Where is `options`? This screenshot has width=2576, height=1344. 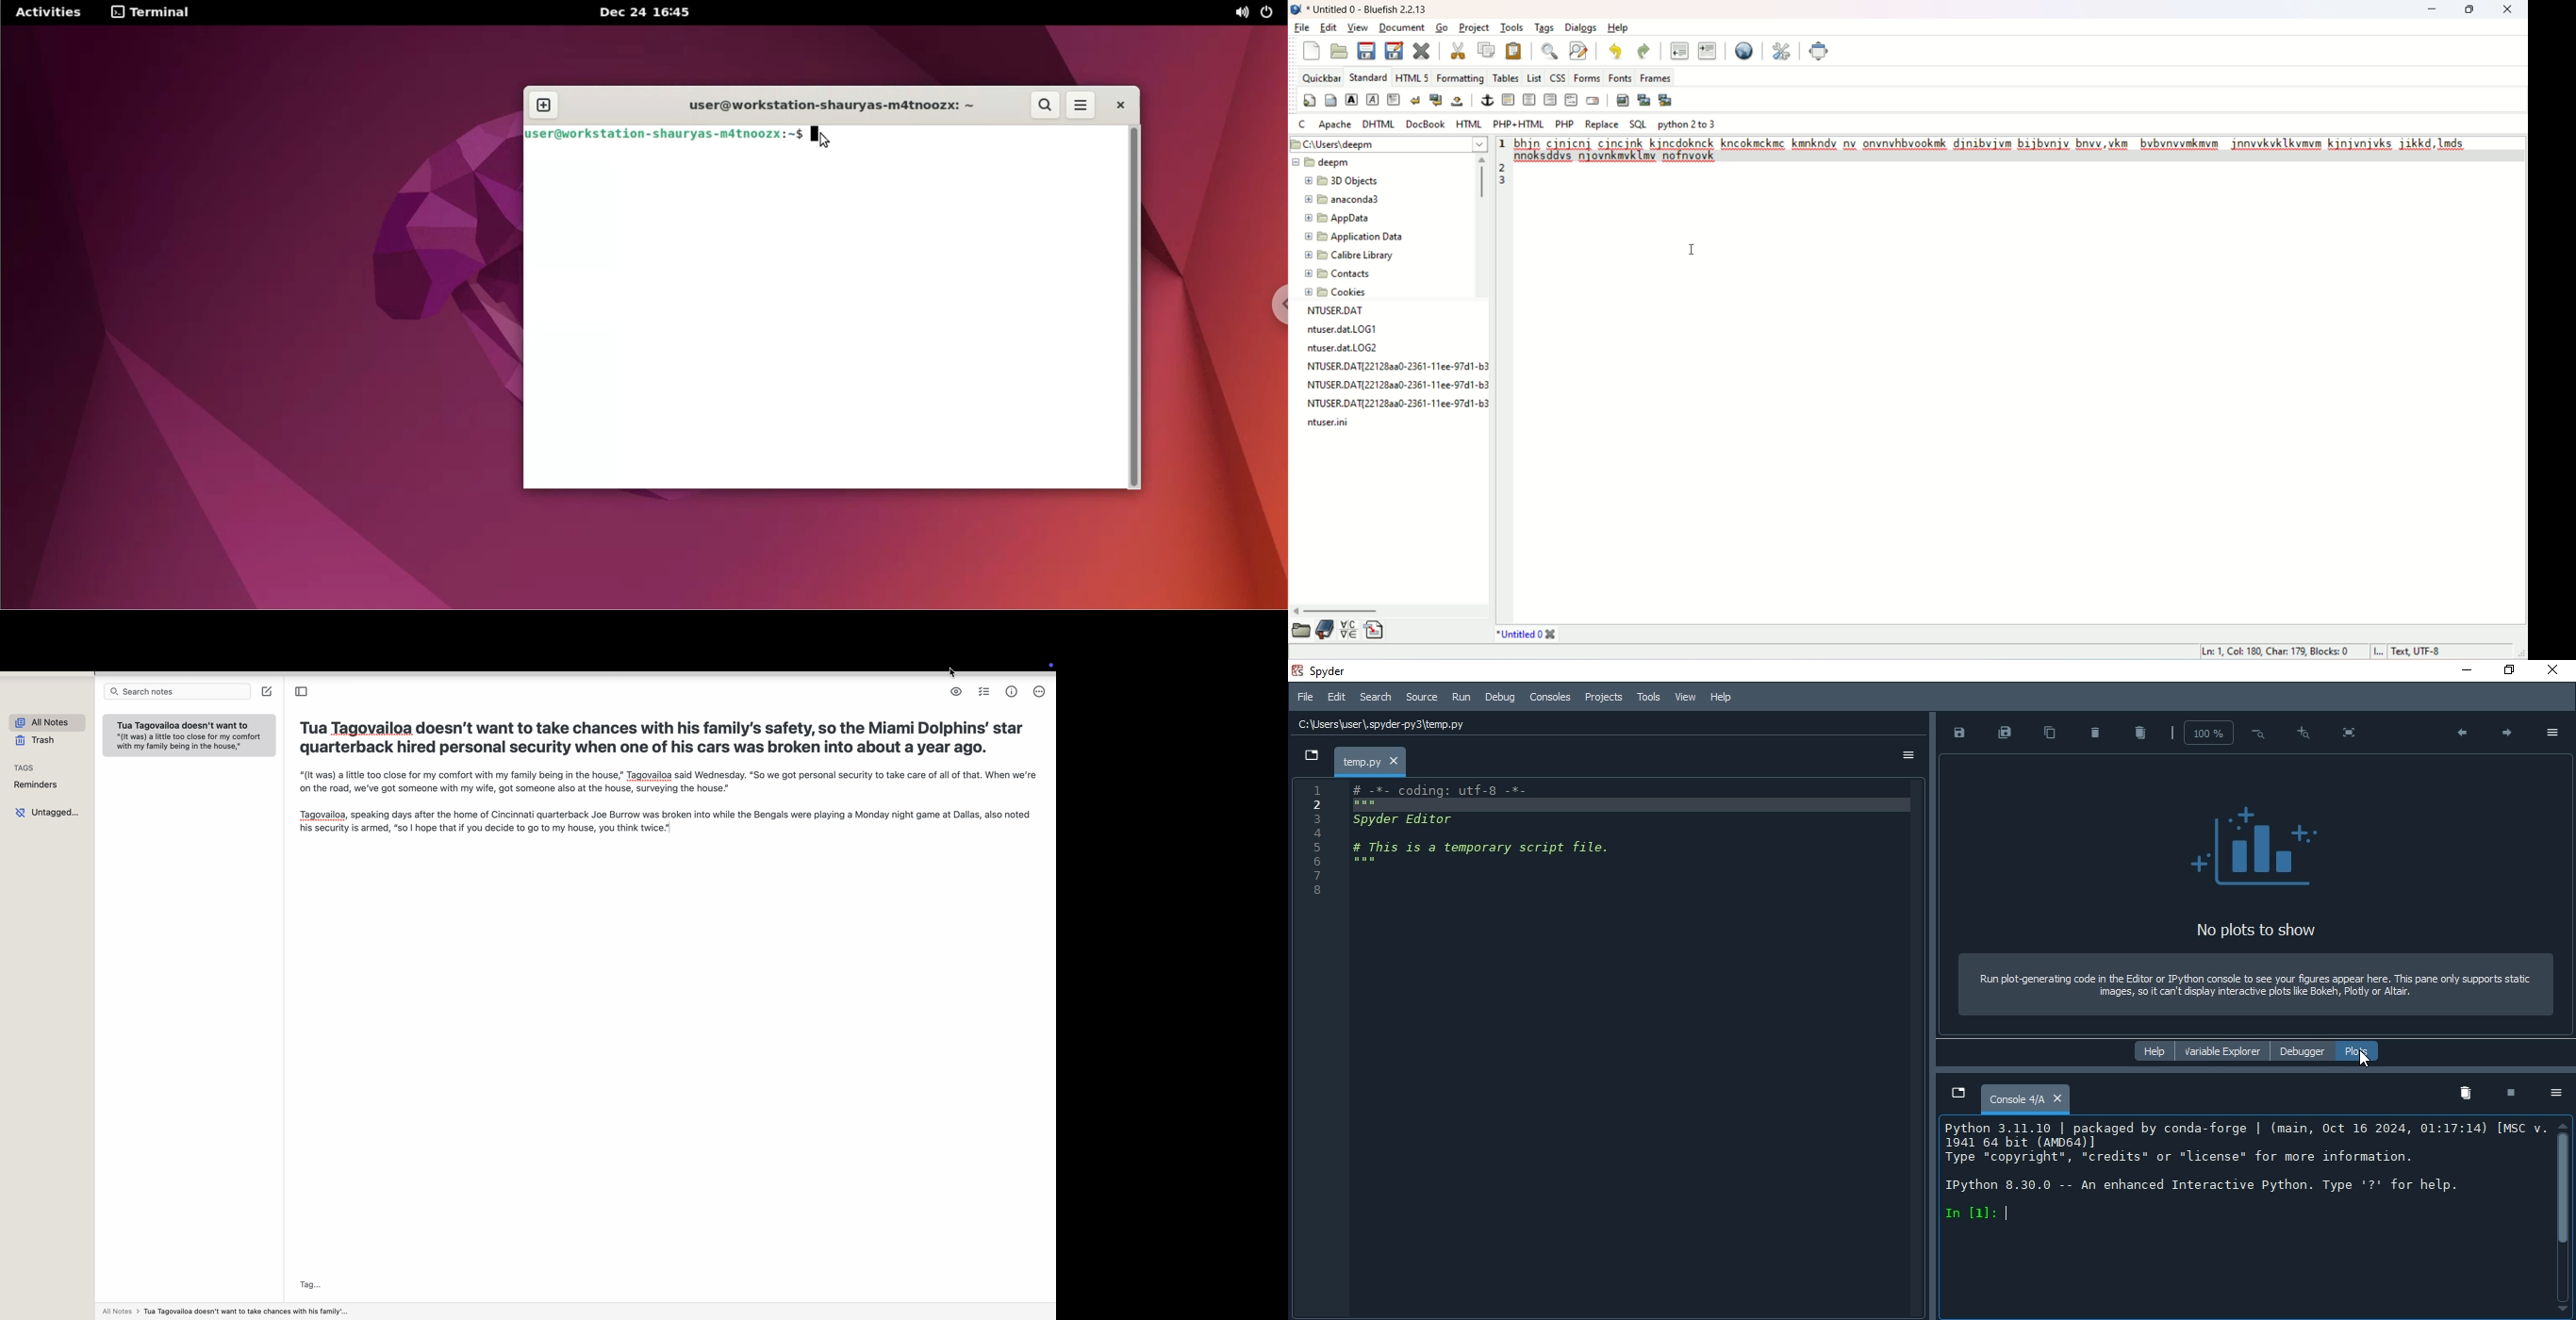 options is located at coordinates (2552, 732).